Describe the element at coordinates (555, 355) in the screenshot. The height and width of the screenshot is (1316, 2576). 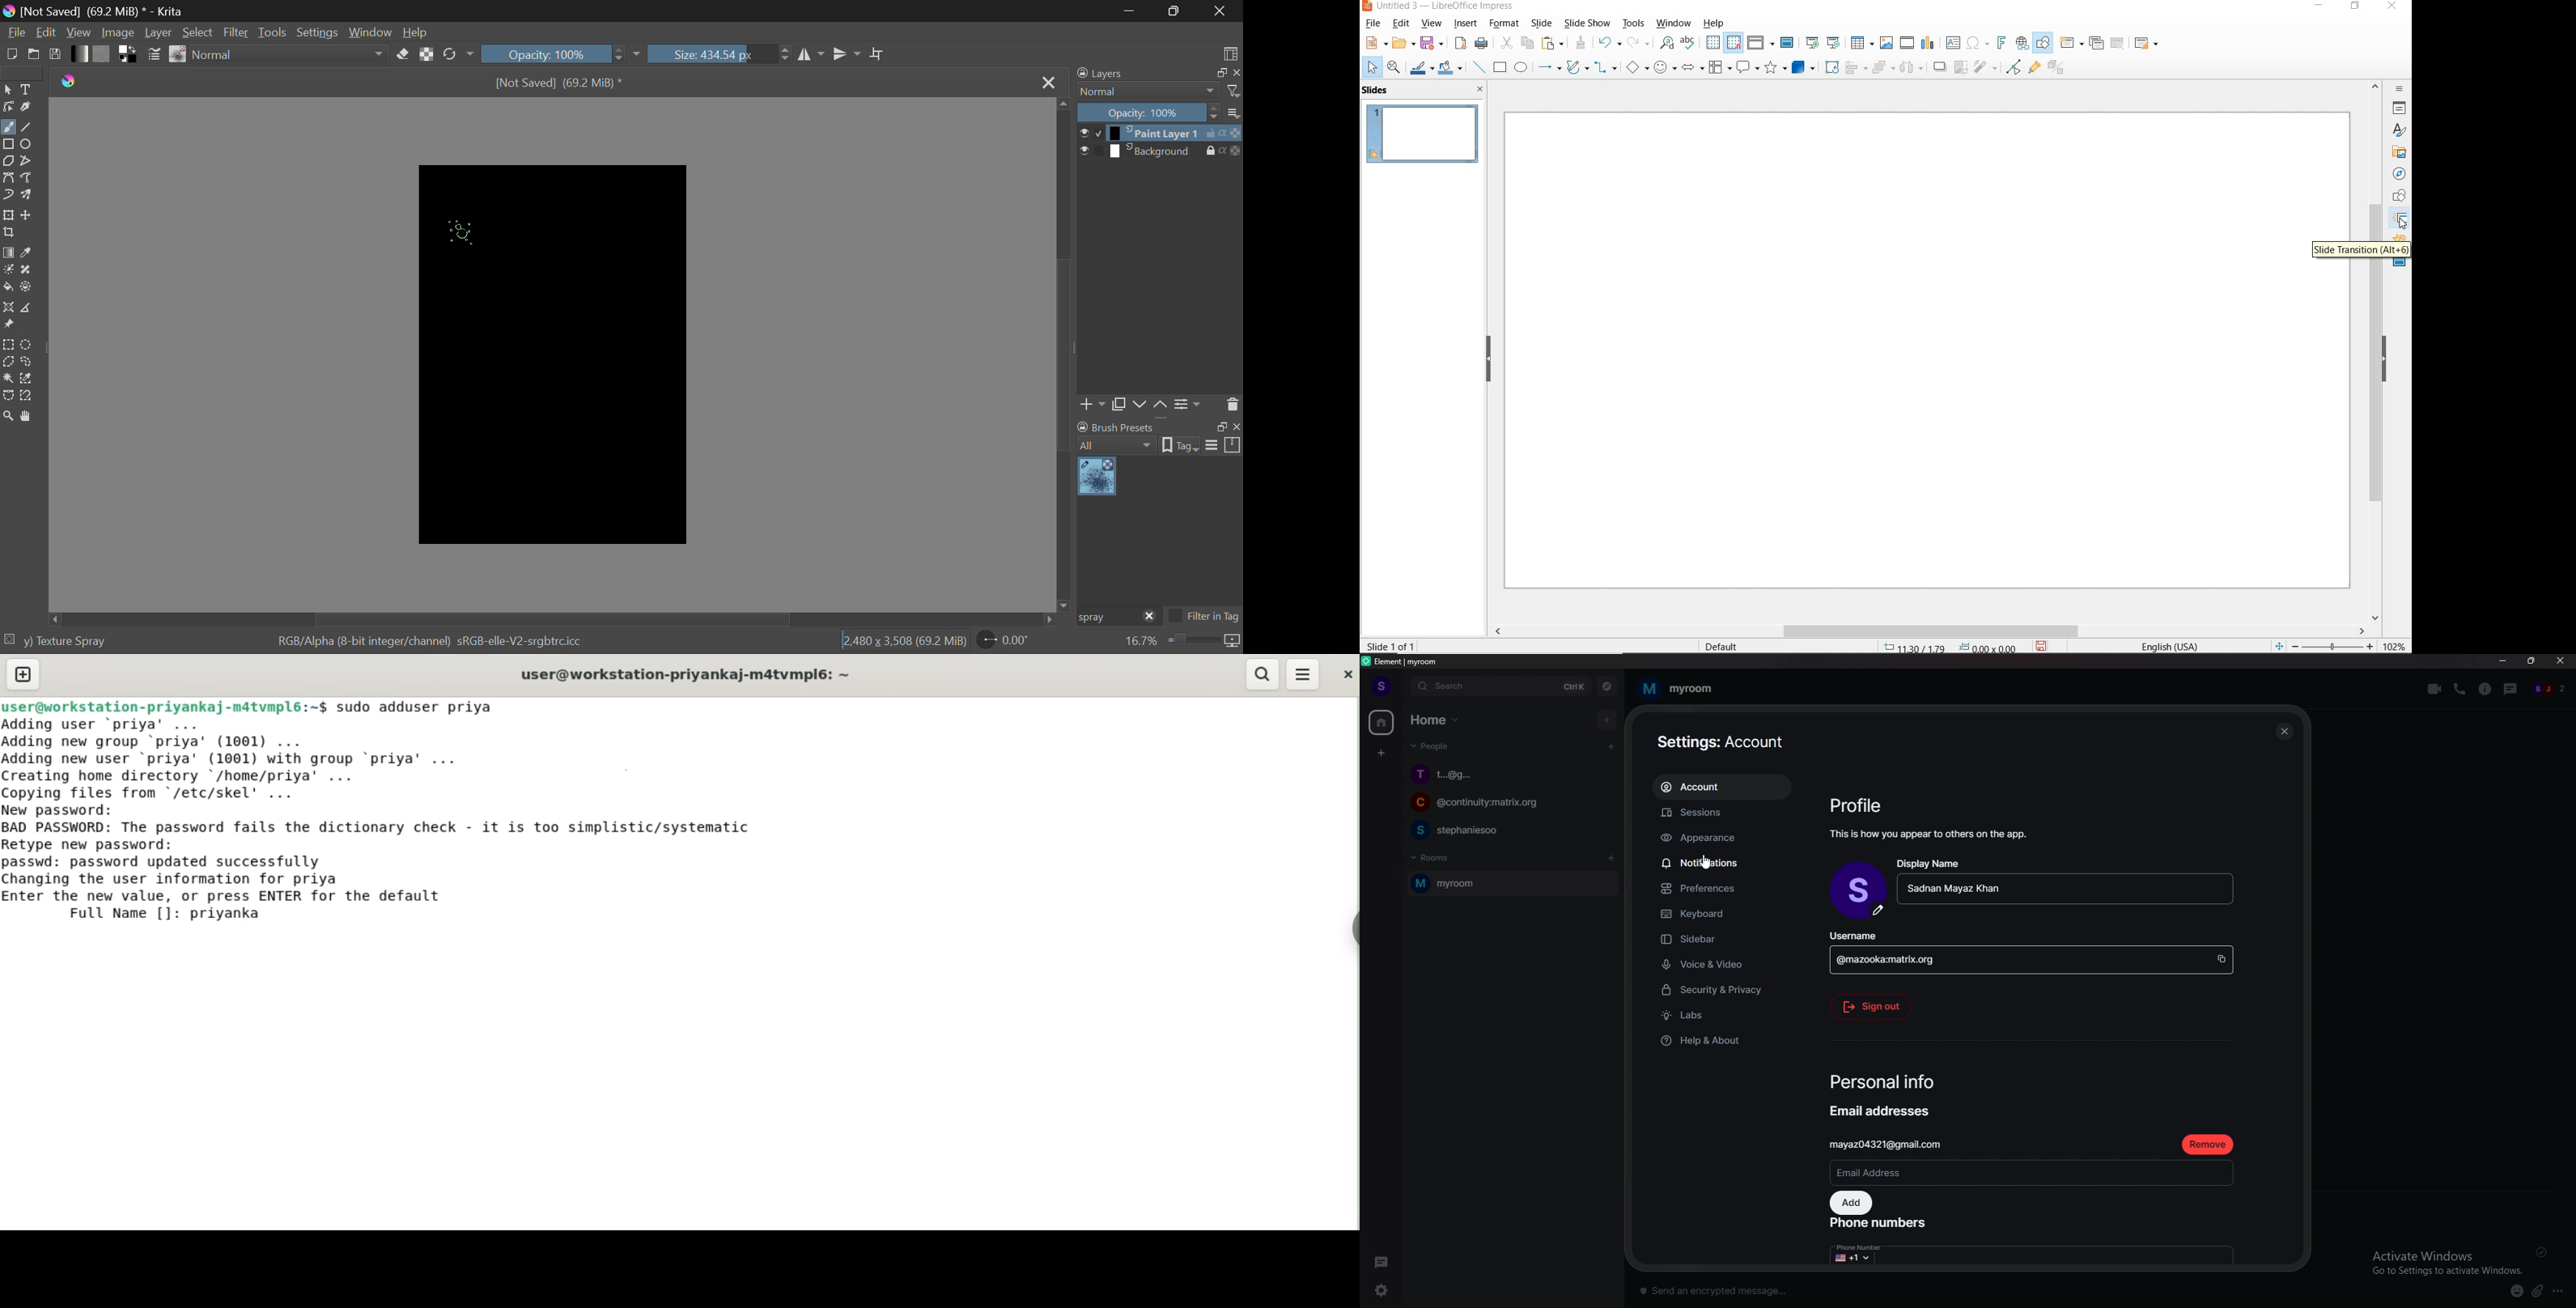
I see `Blank Black Fill Canvas` at that location.